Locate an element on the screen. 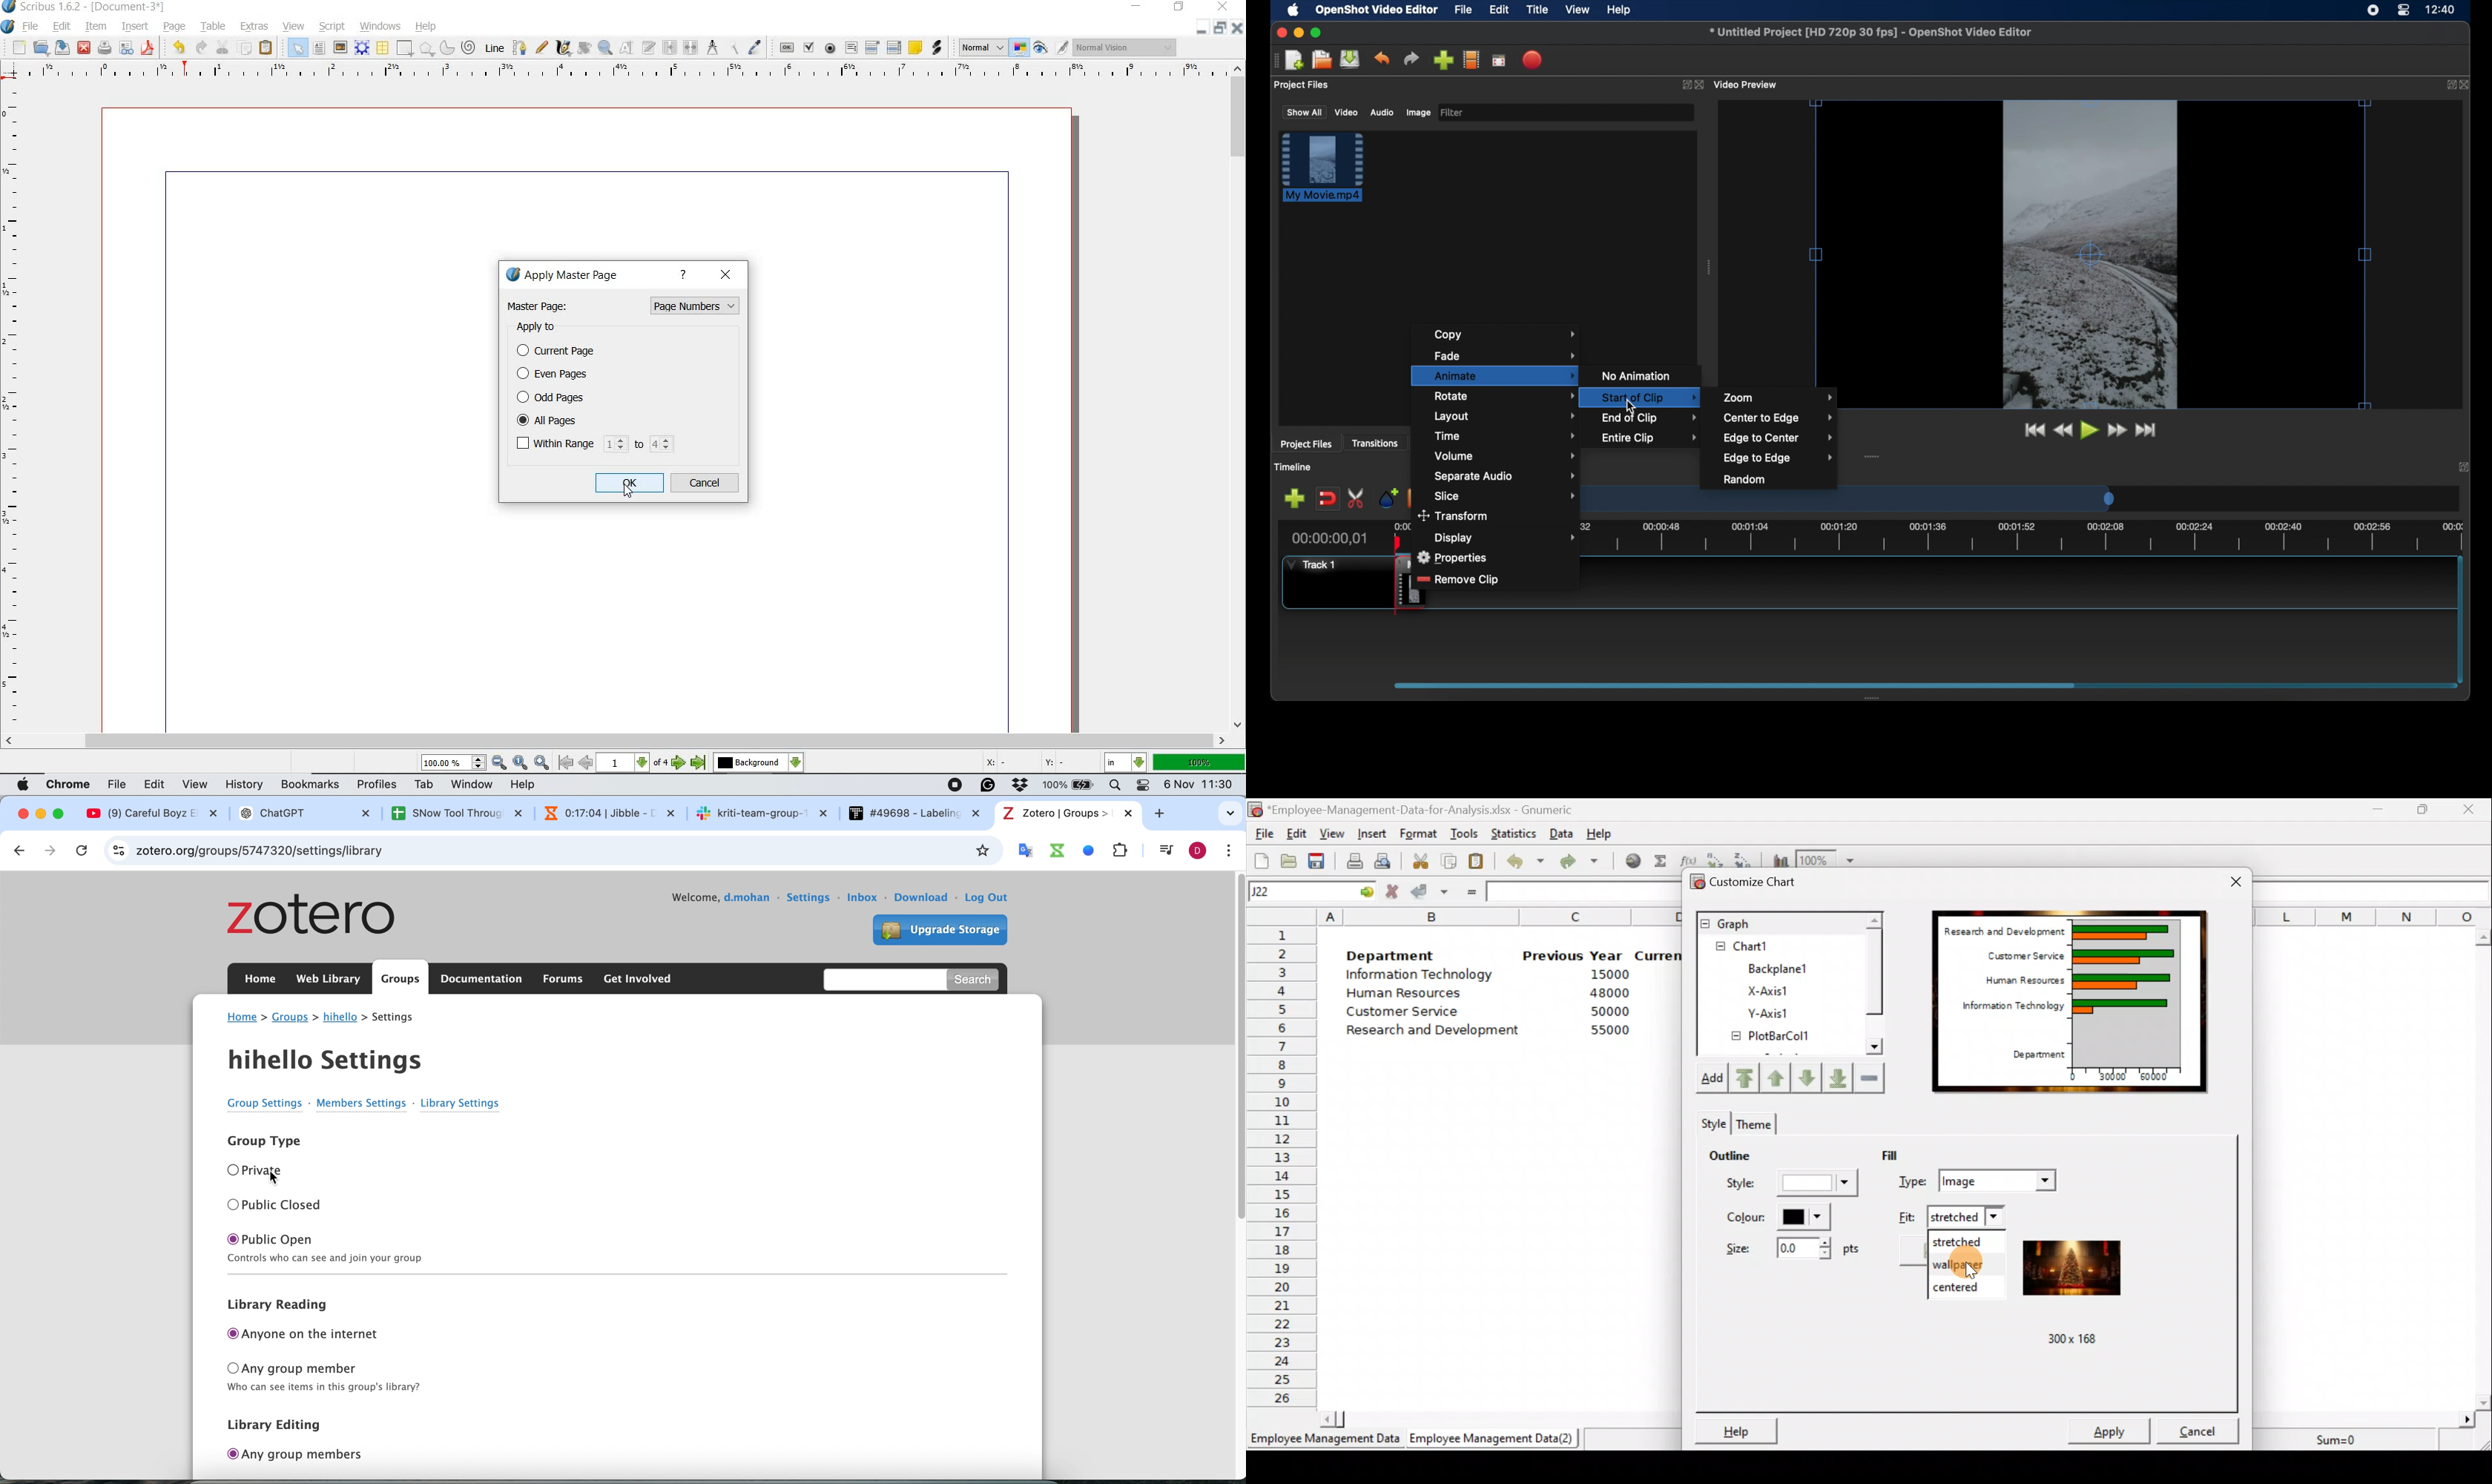 Image resolution: width=2492 pixels, height=1484 pixels. link annotation is located at coordinates (937, 47).